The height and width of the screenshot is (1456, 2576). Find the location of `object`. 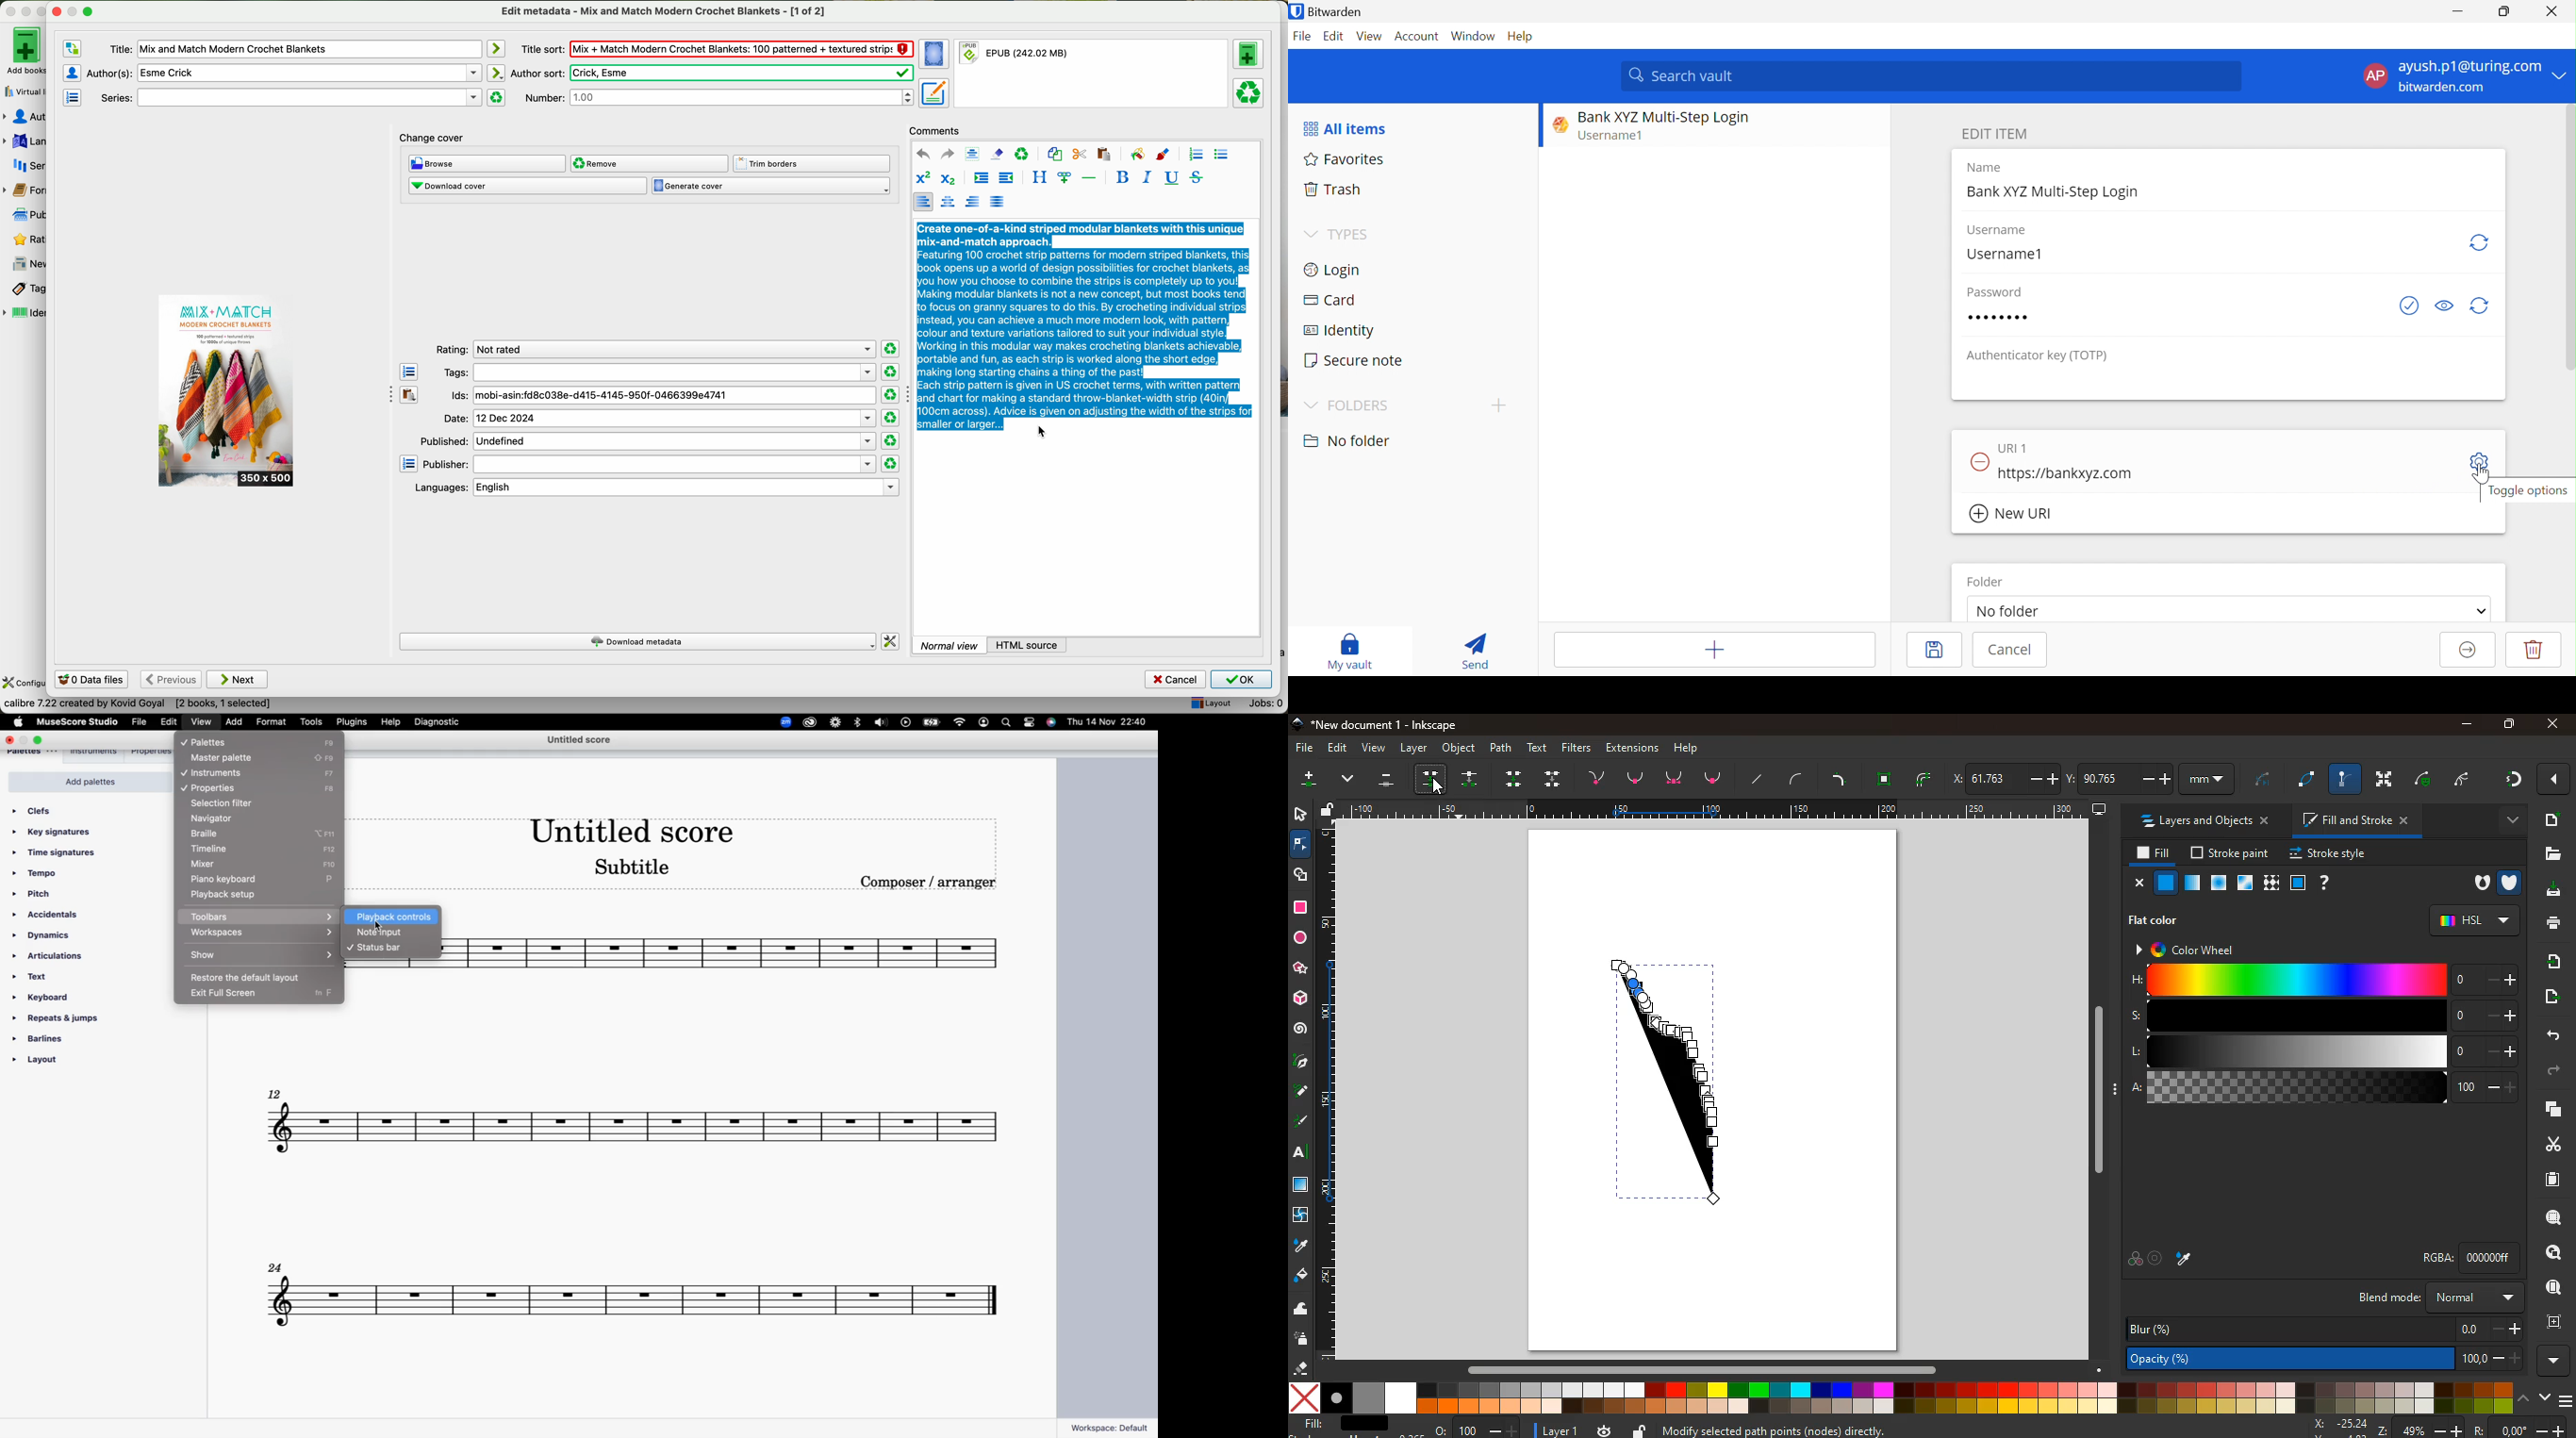

object is located at coordinates (1460, 749).